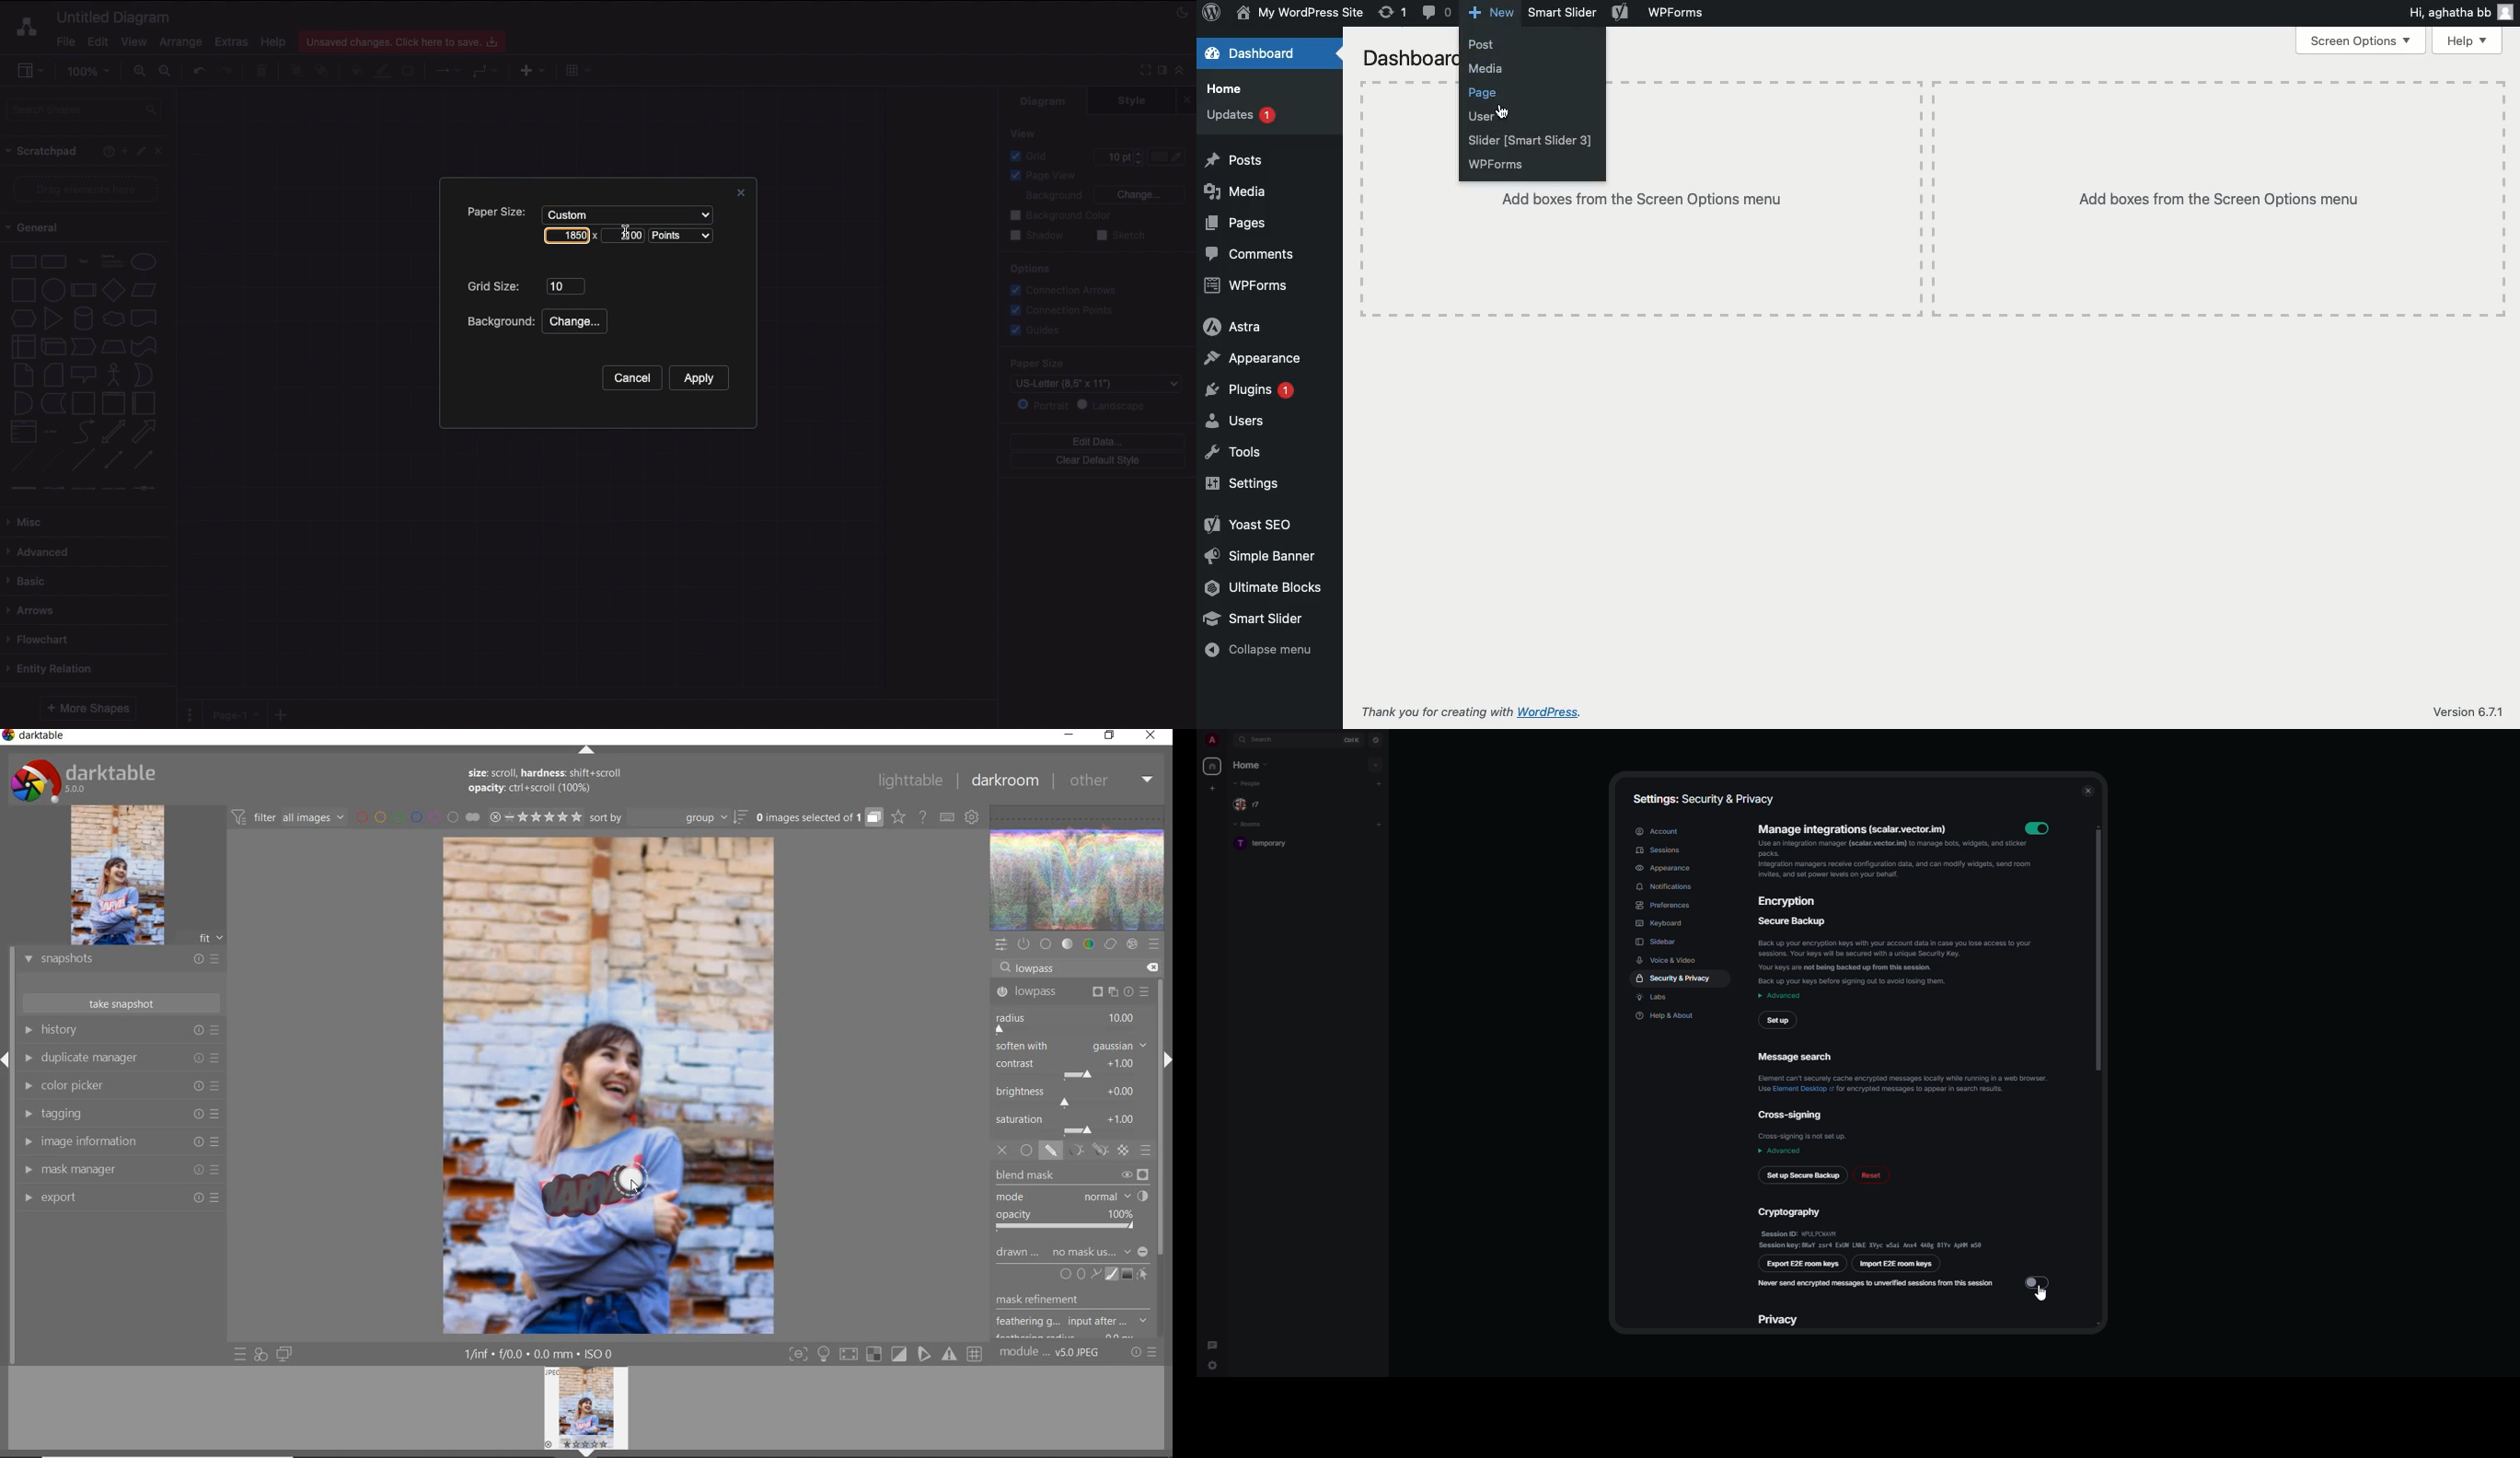 This screenshot has width=2520, height=1484. I want to click on manage integrations, so click(1888, 852).